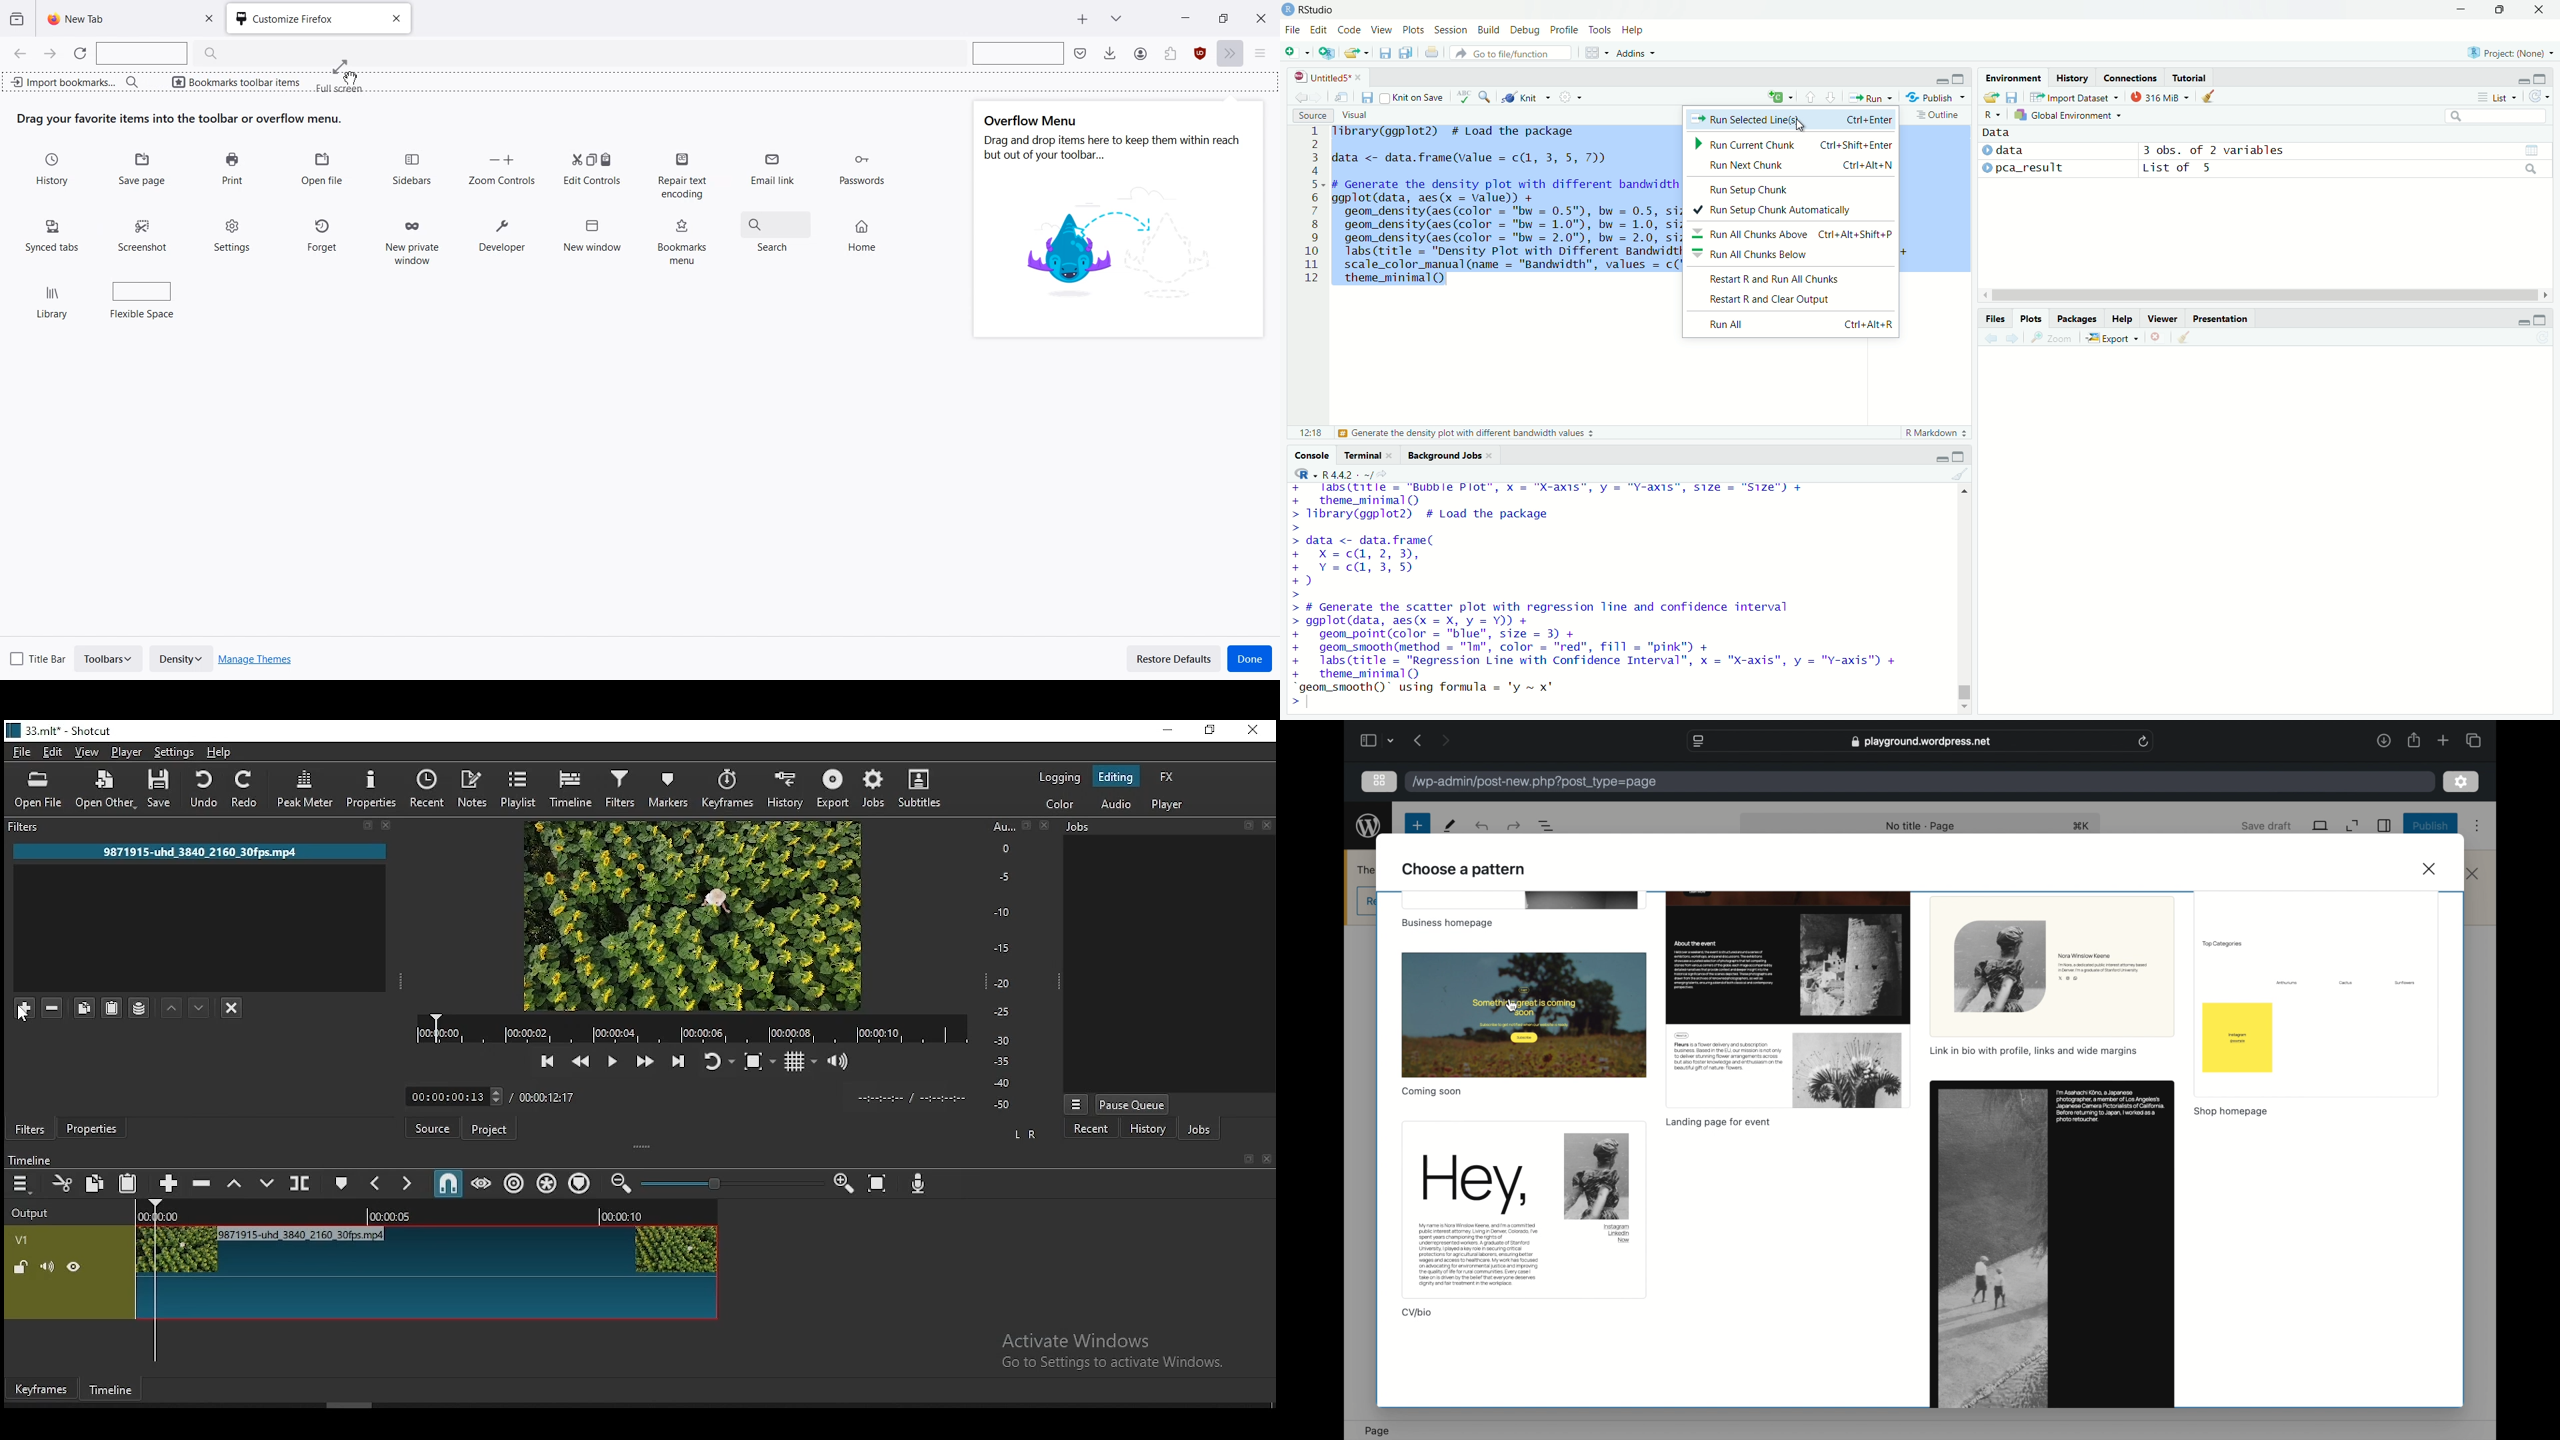  Describe the element at coordinates (1597, 52) in the screenshot. I see `Workspace panes` at that location.